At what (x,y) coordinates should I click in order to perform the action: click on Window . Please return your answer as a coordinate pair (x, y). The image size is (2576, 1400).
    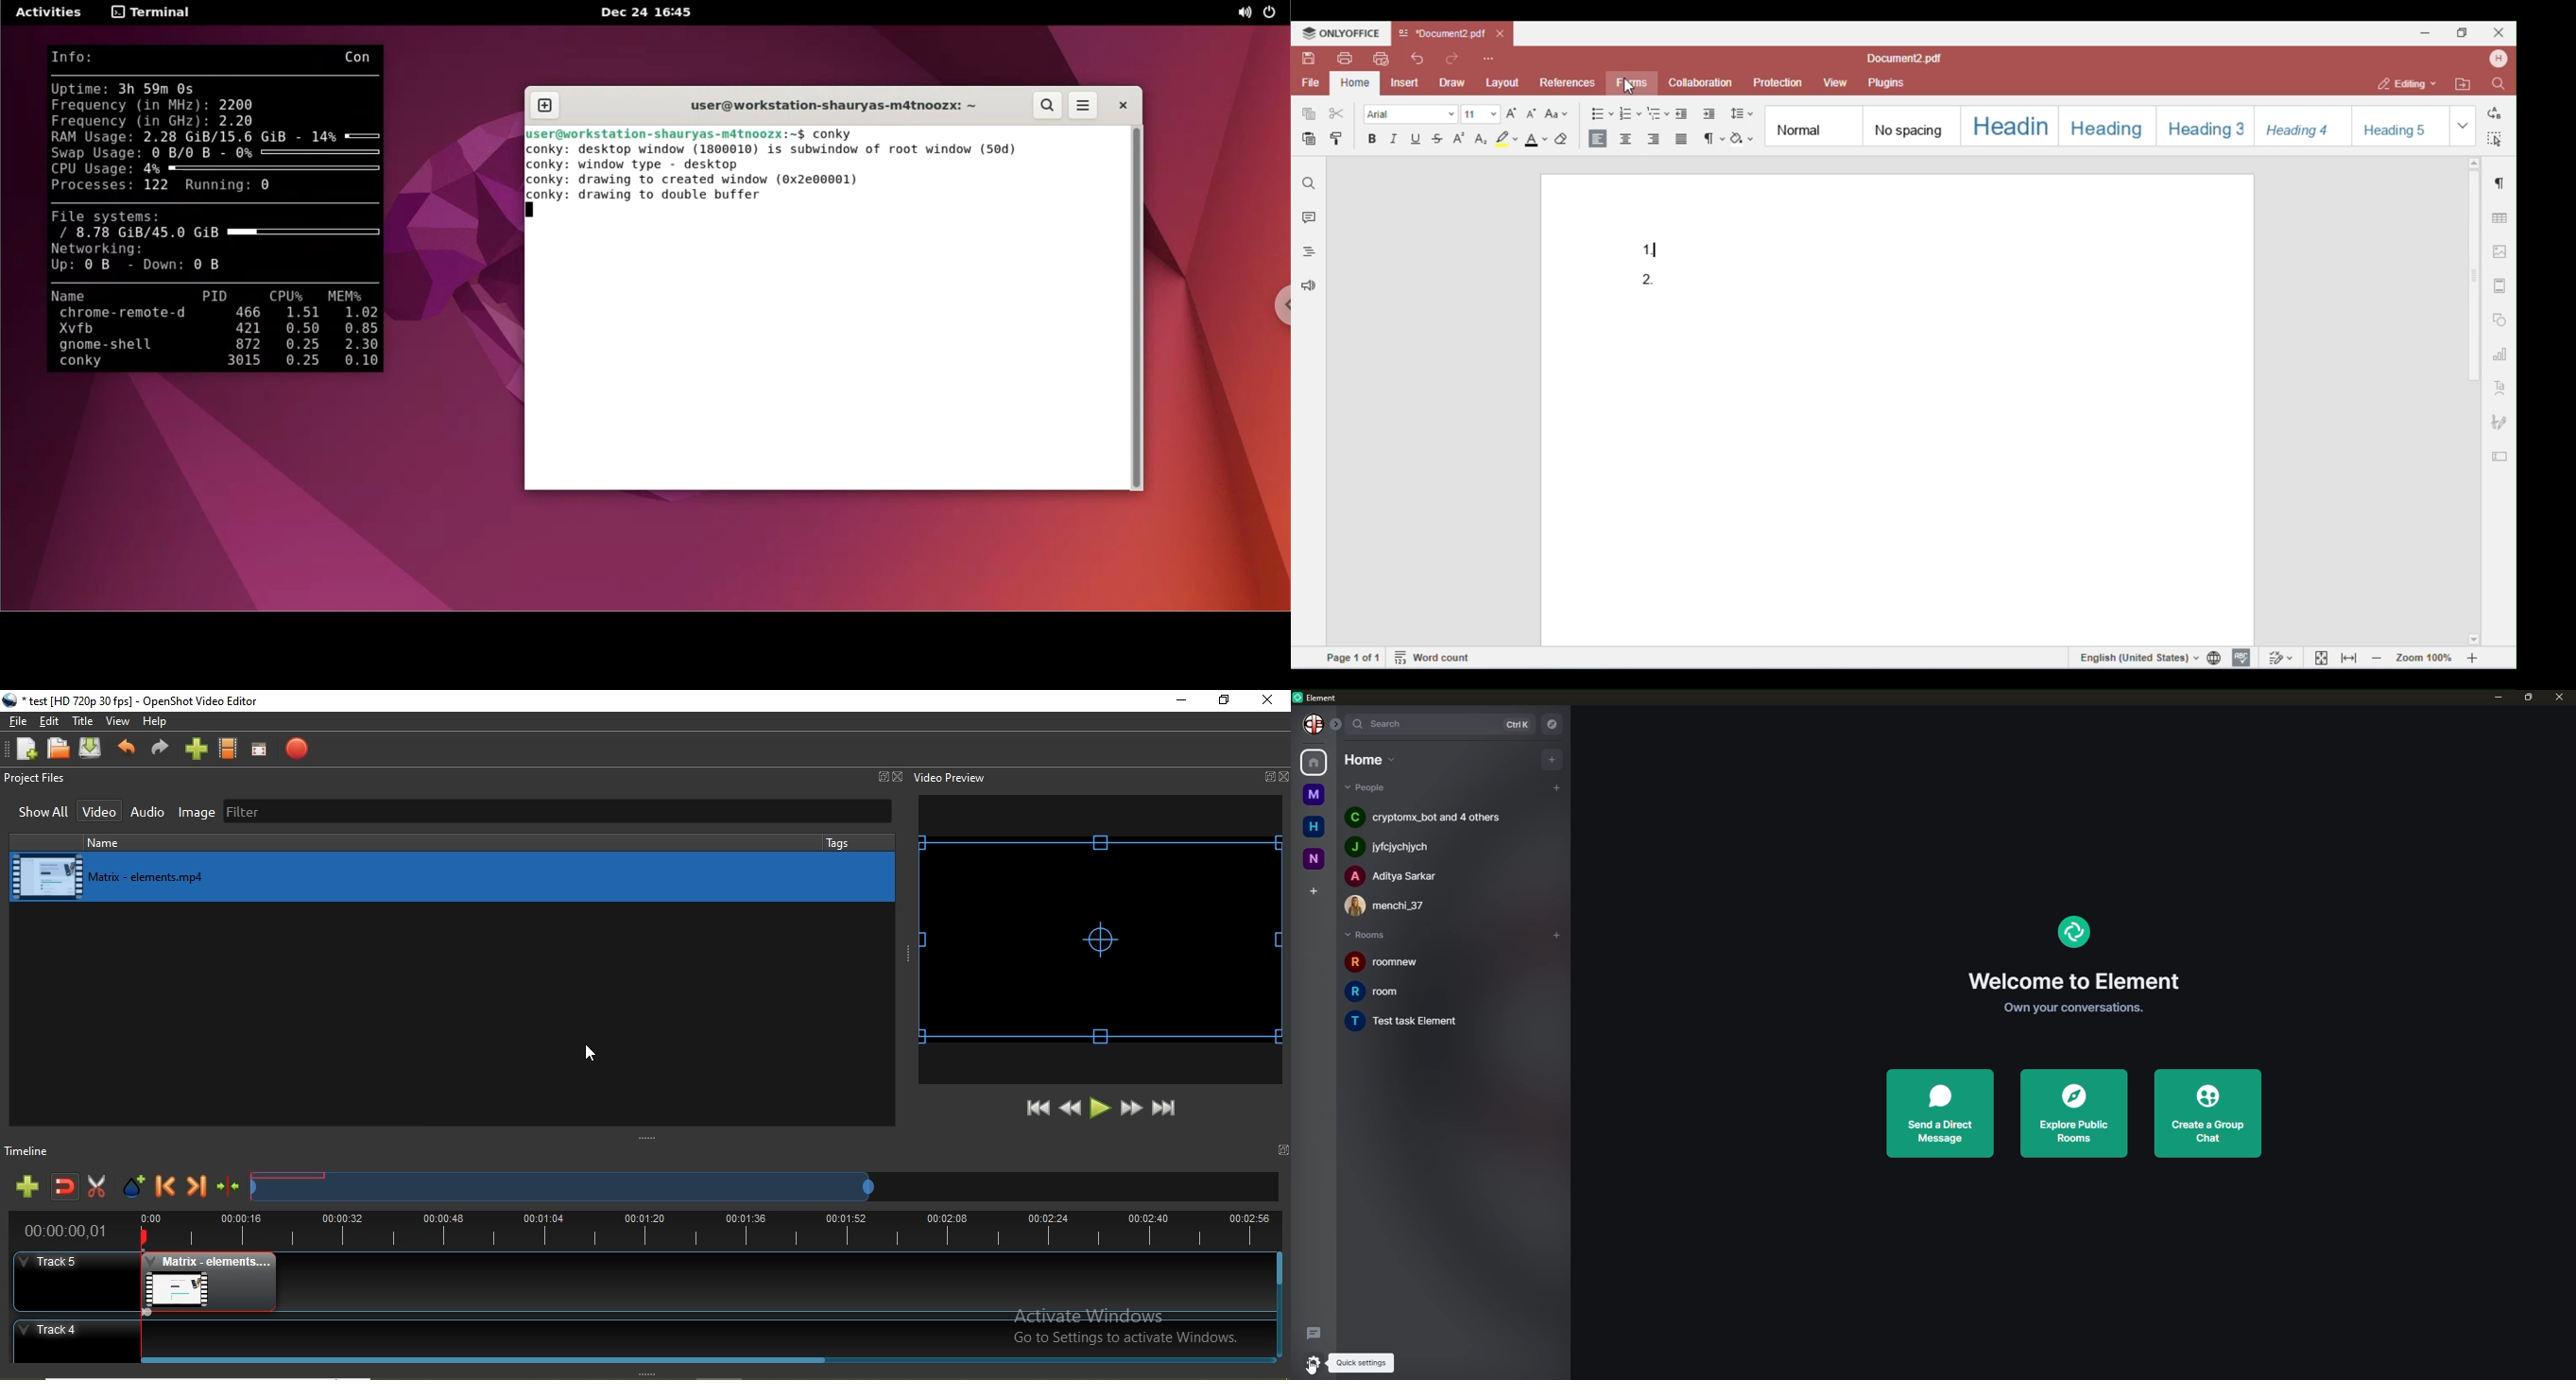
    Looking at the image, I should click on (1268, 777).